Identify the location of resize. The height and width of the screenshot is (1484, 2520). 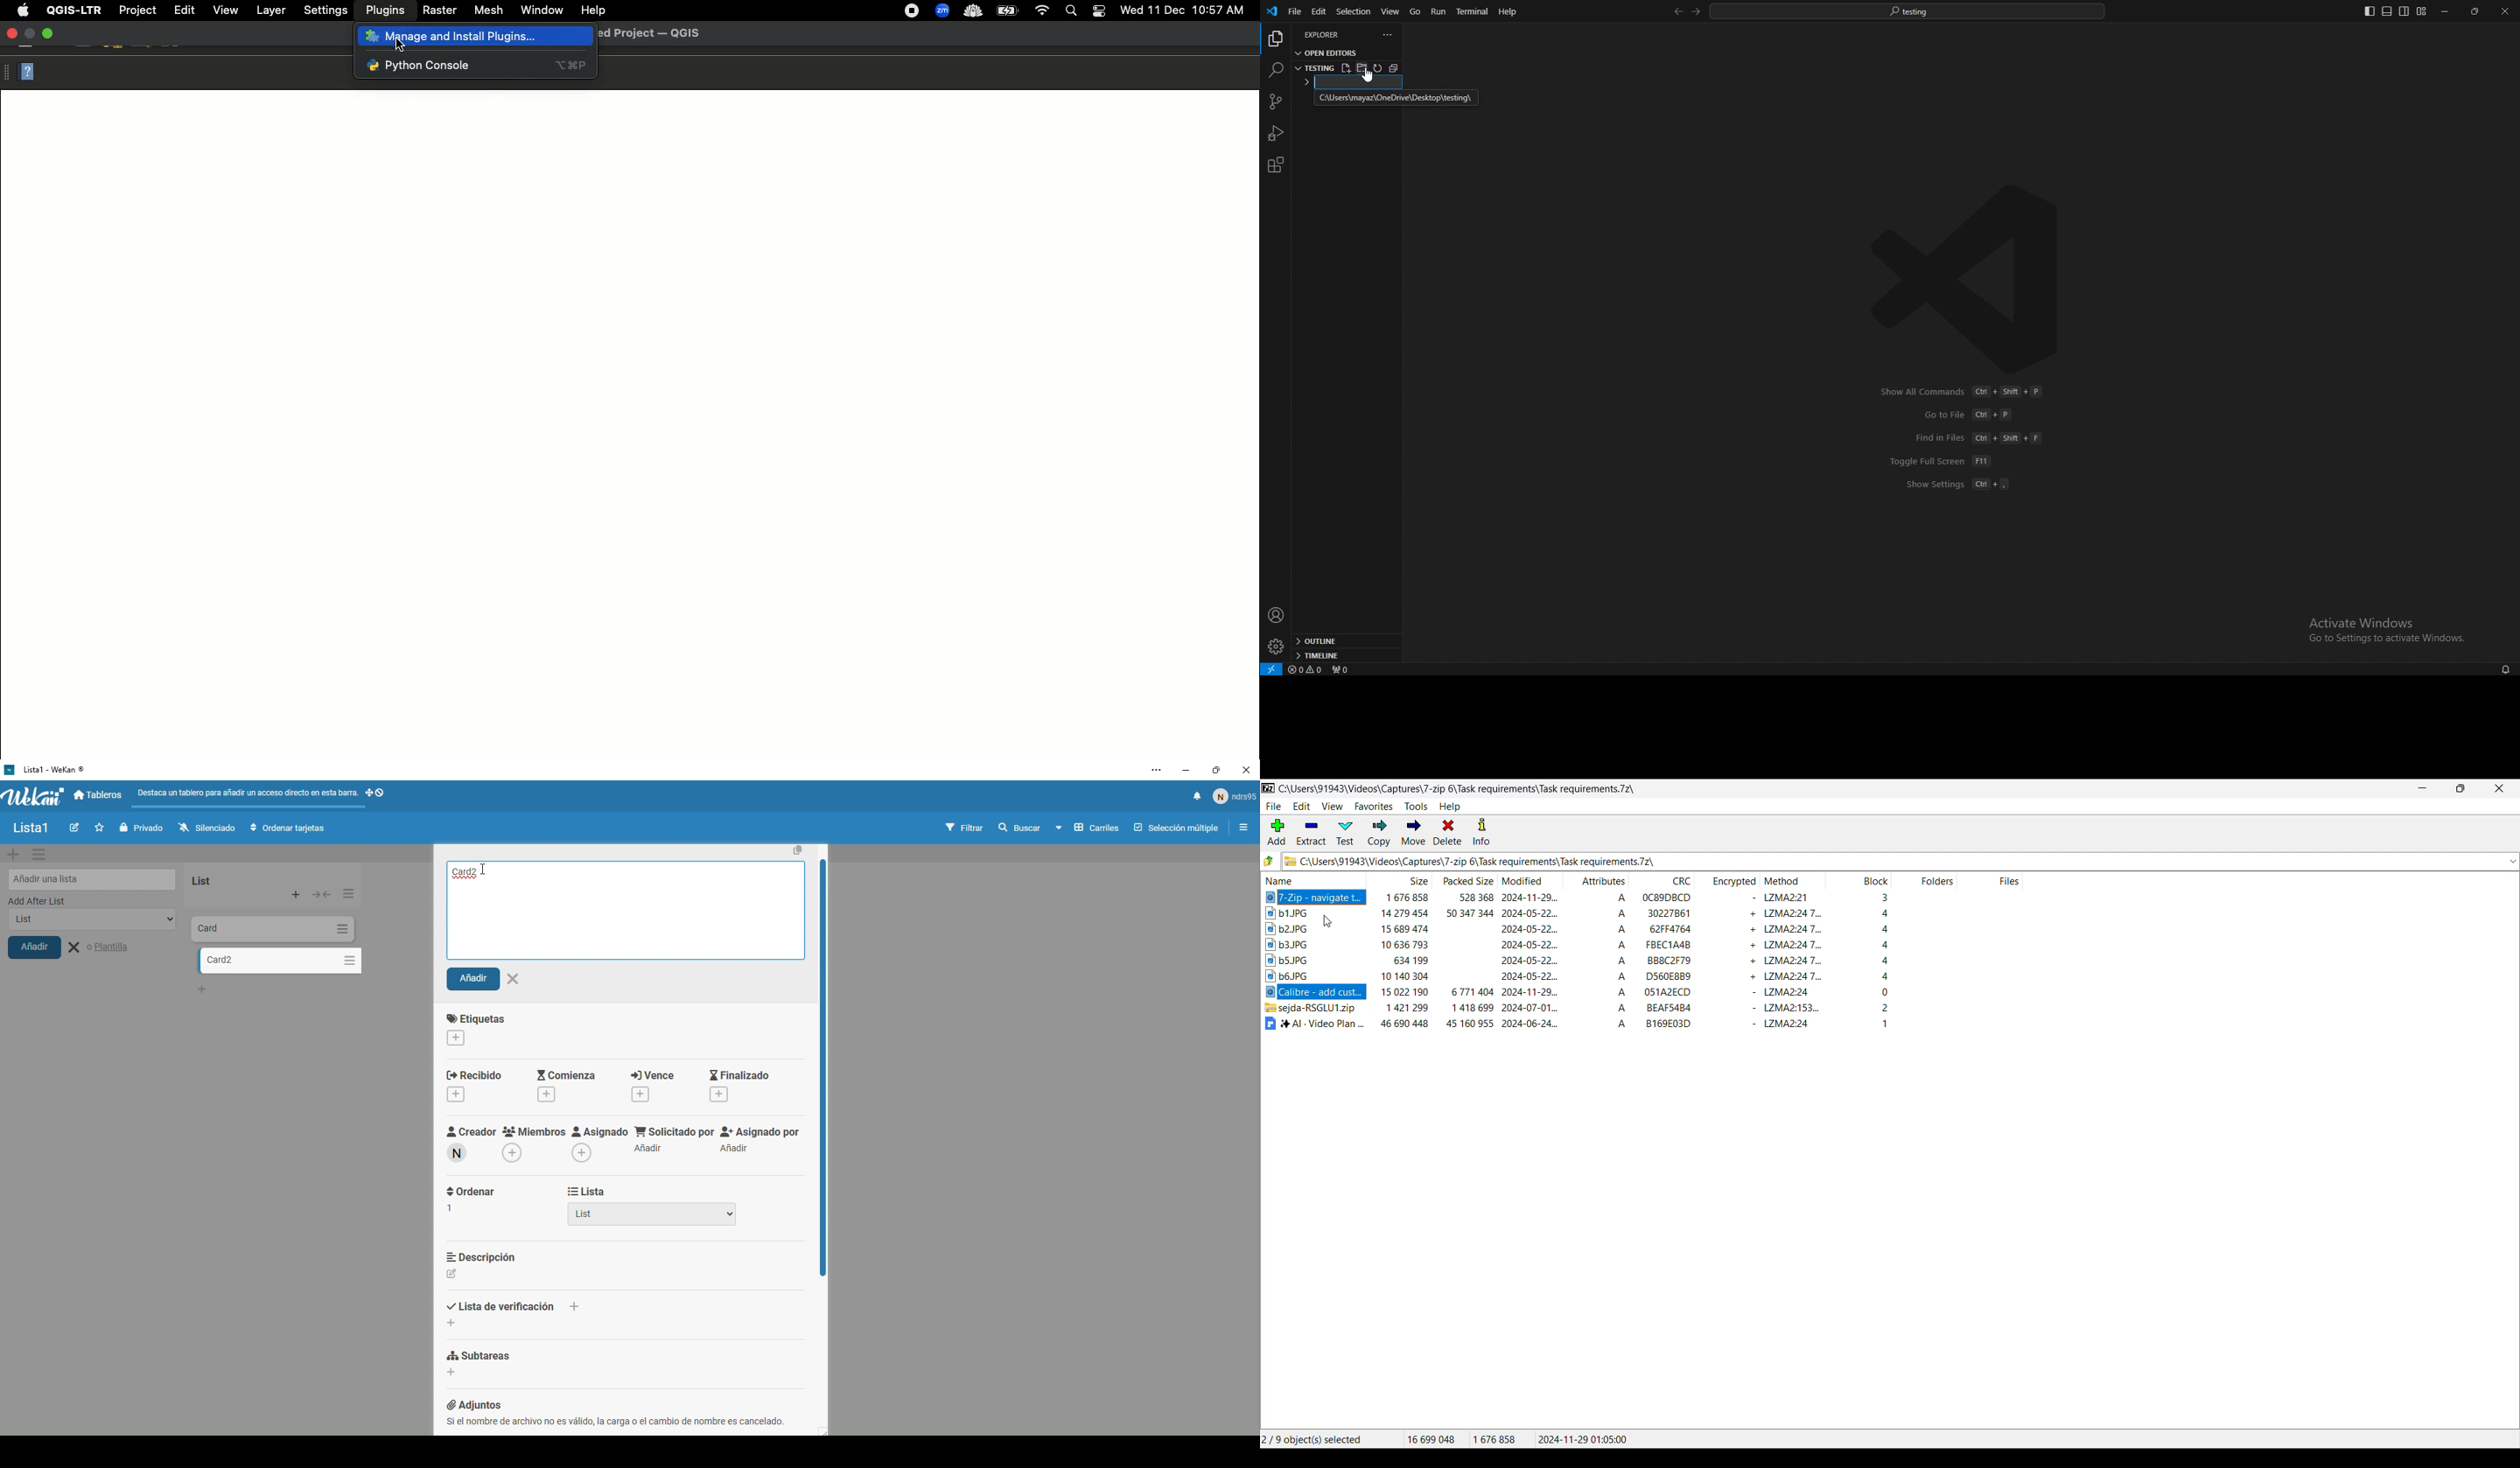
(2476, 12).